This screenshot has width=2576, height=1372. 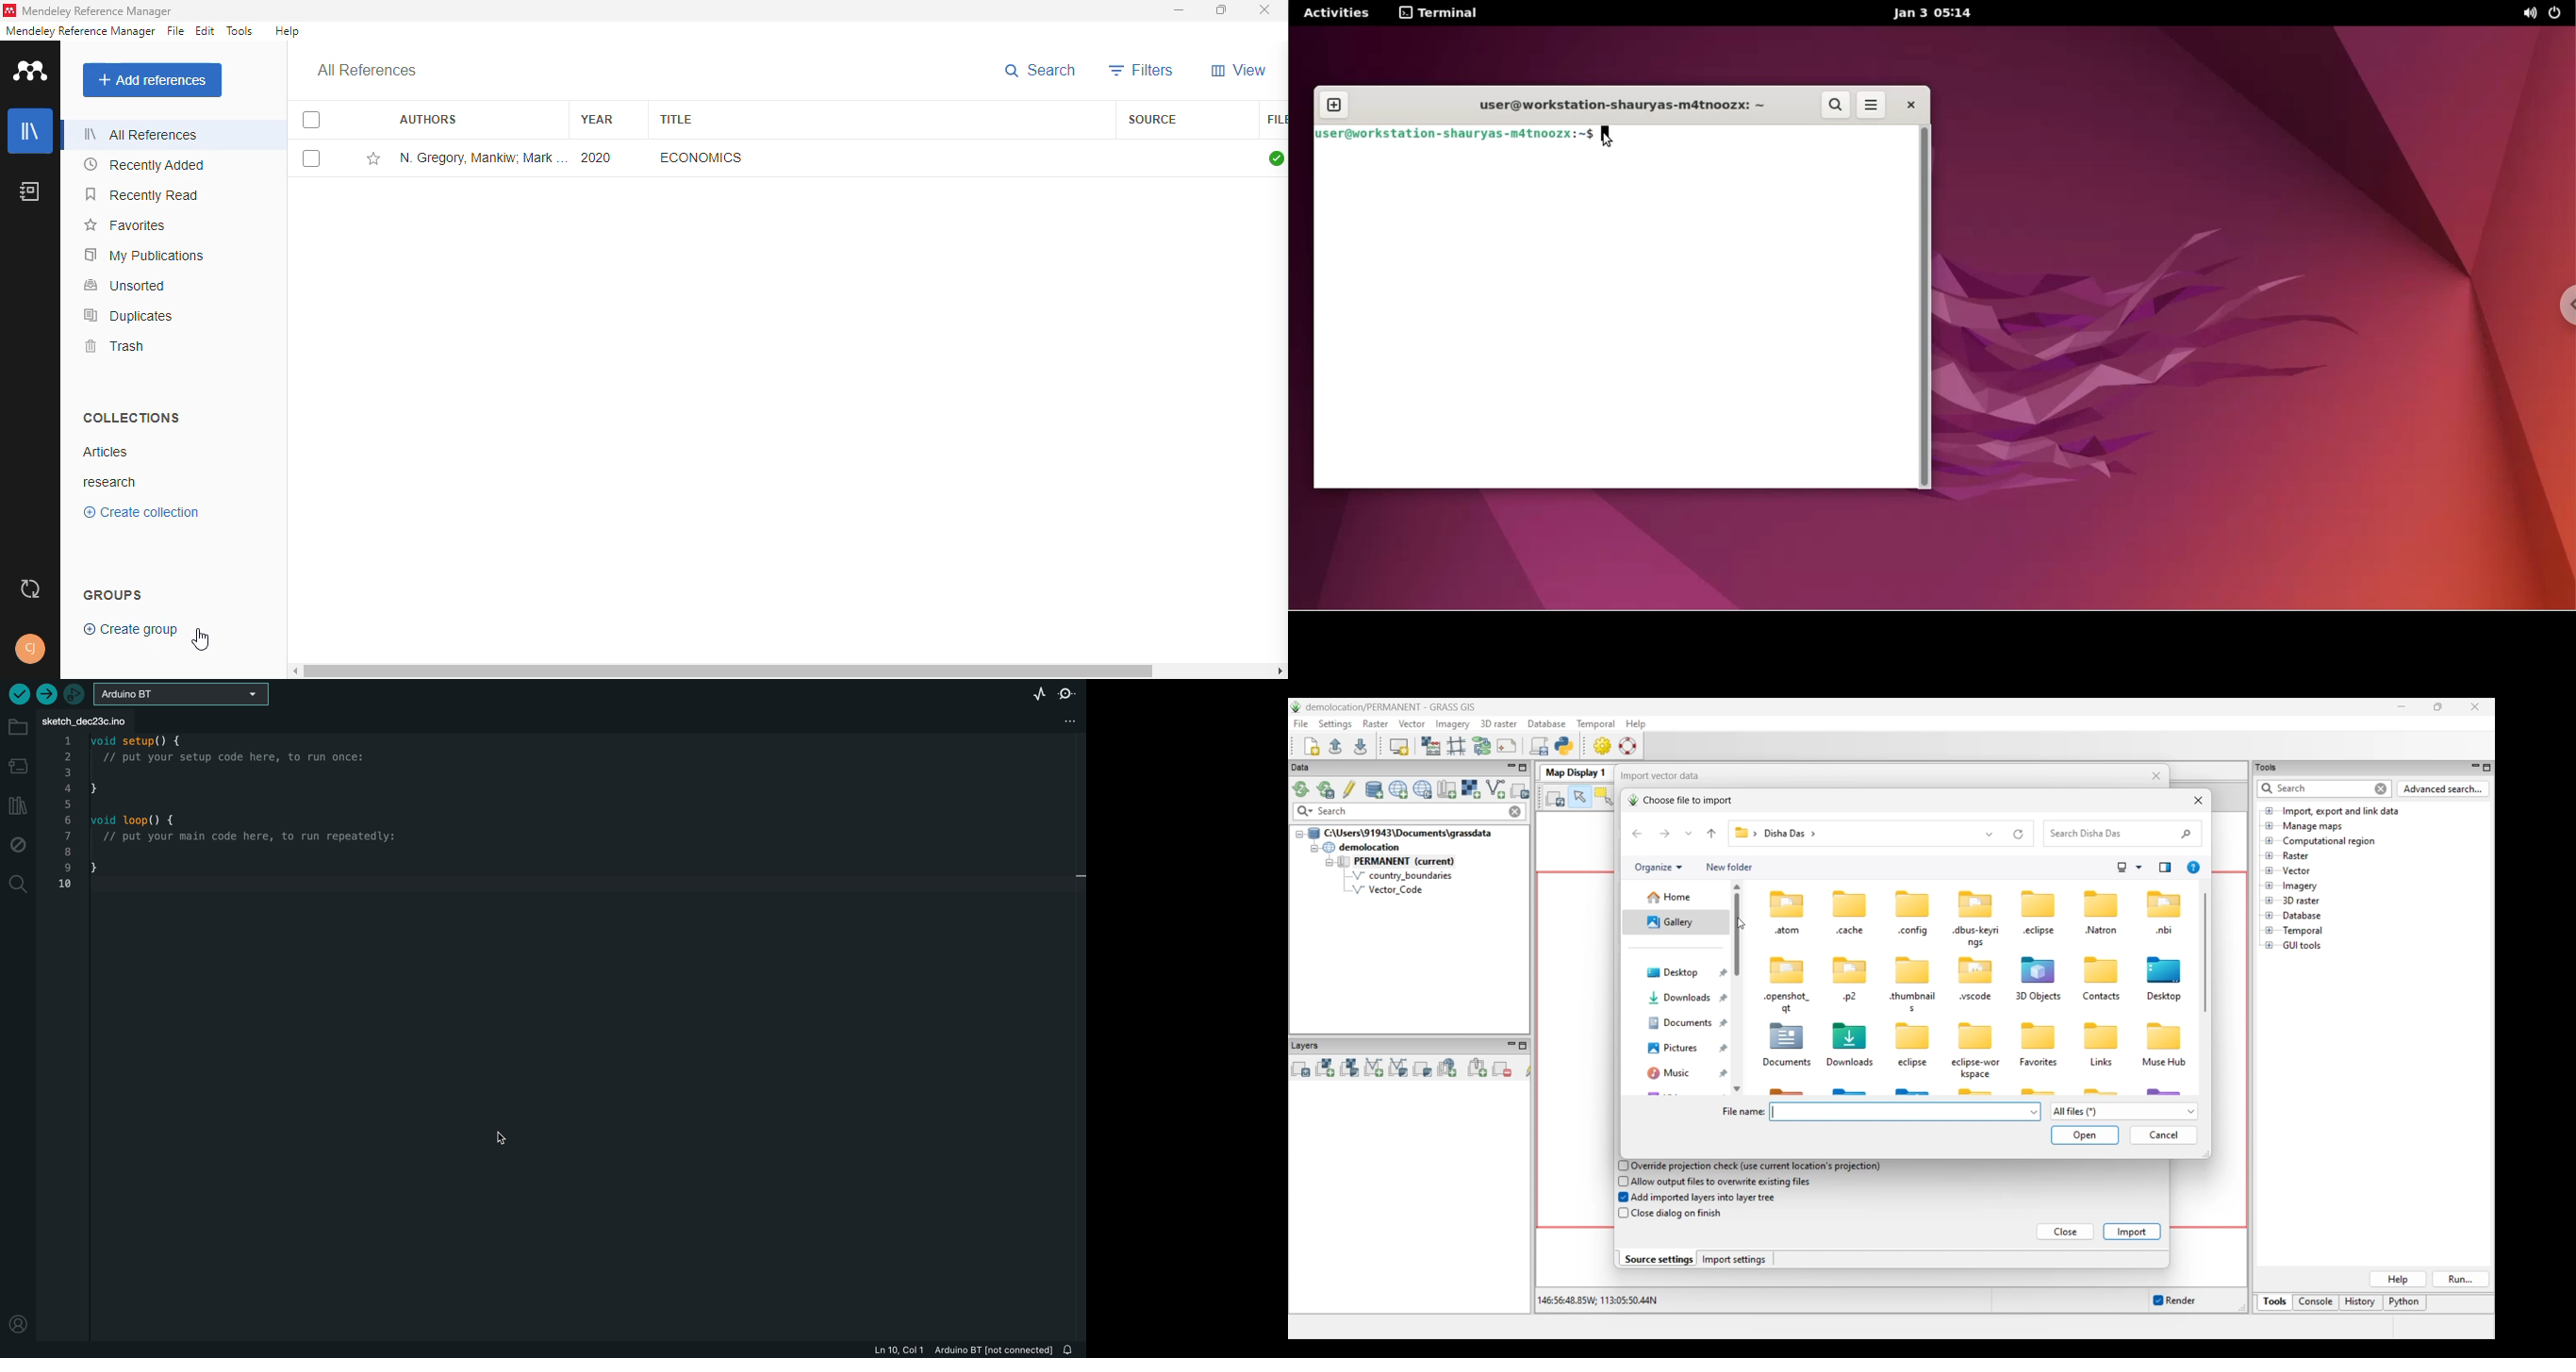 What do you see at coordinates (201, 639) in the screenshot?
I see `cursor` at bounding box center [201, 639].